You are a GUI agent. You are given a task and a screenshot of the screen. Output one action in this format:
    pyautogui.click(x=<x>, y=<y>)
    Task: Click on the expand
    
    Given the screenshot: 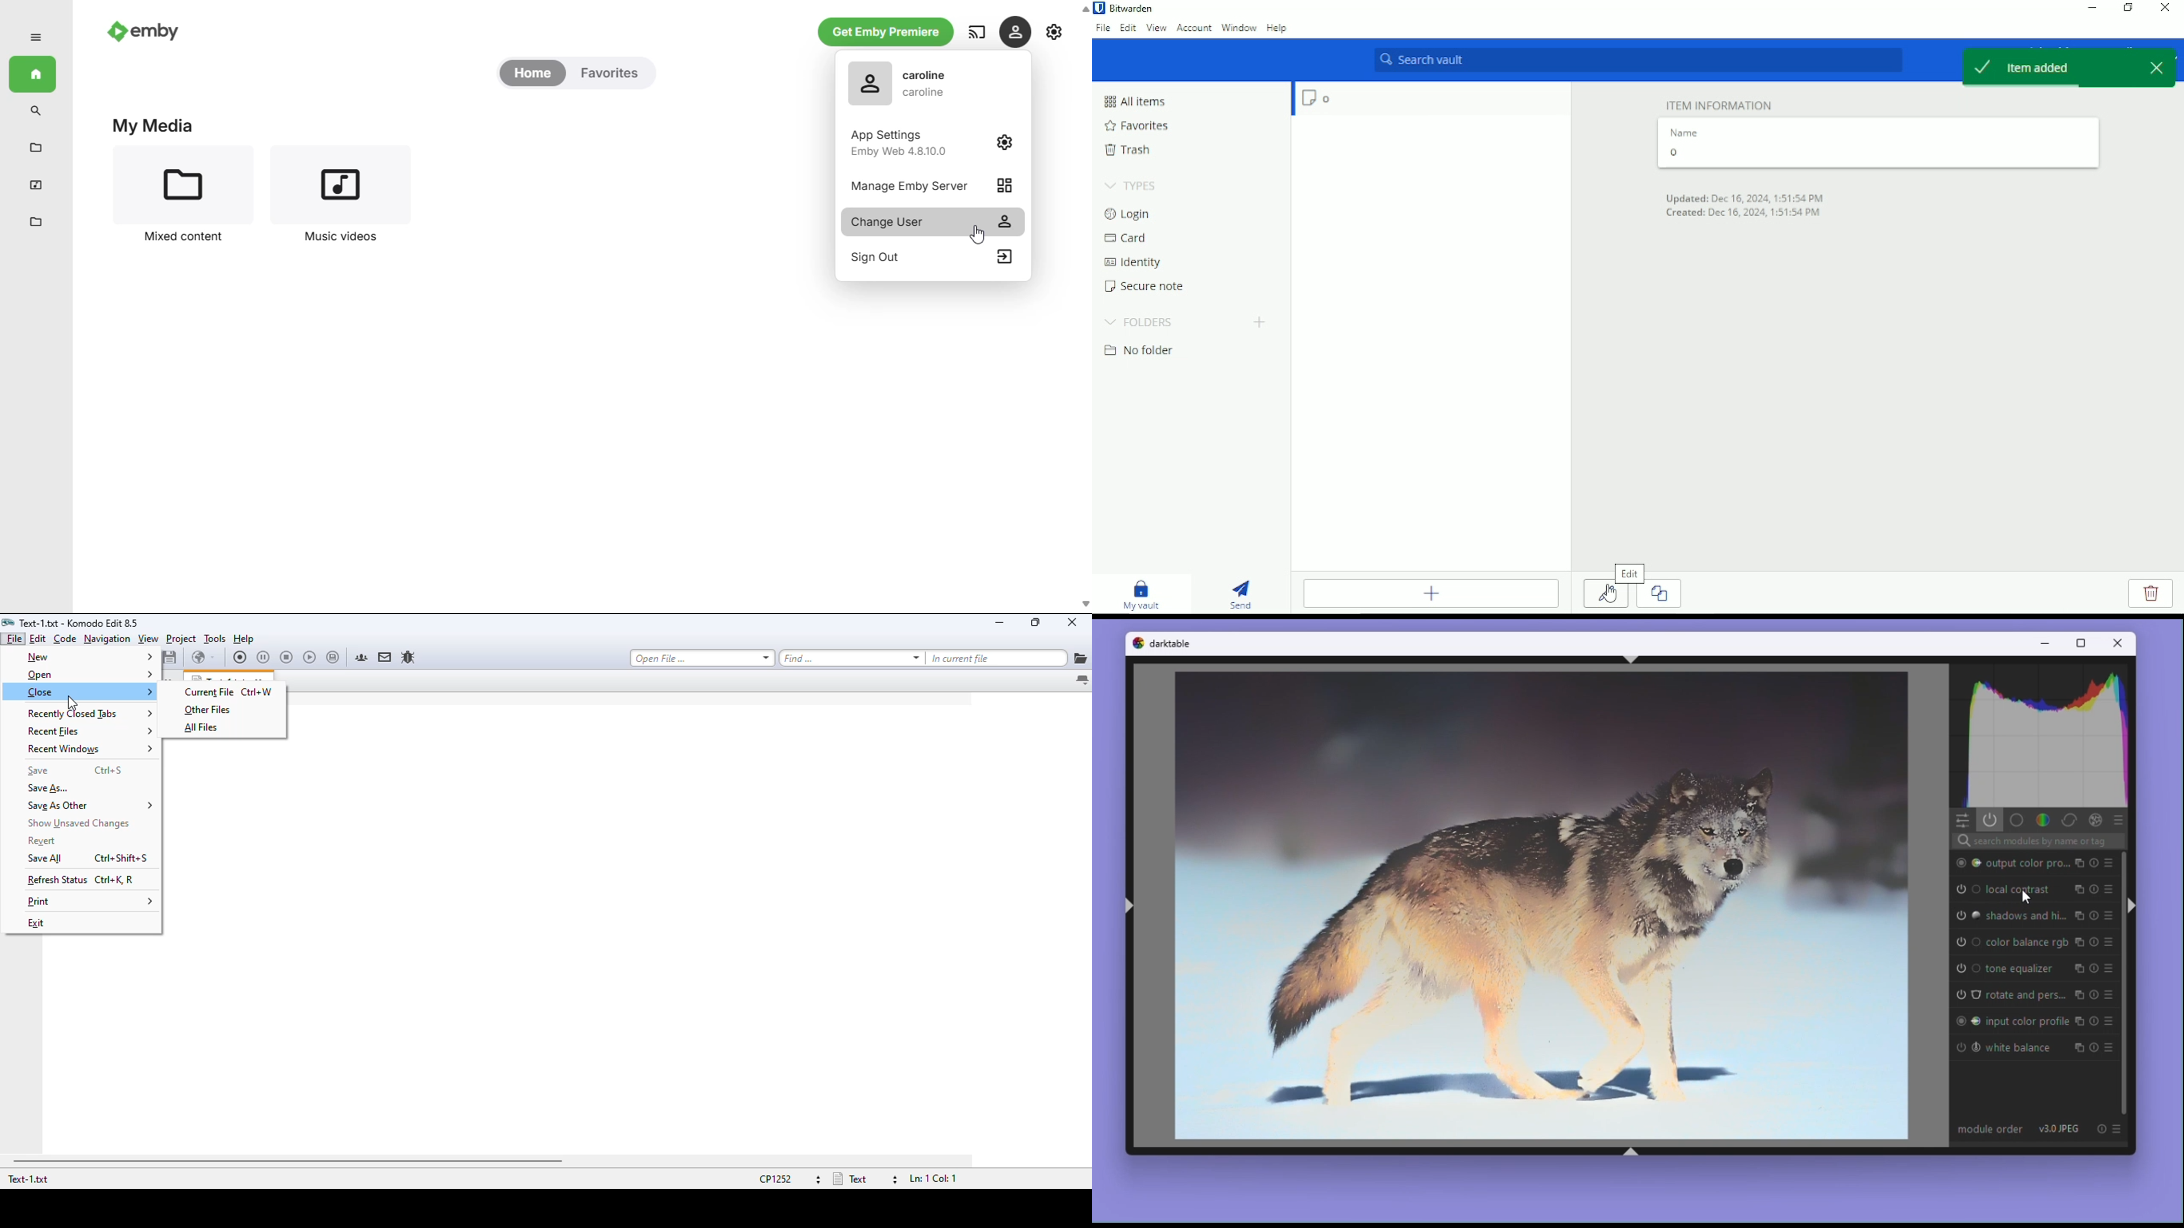 What is the action you would take?
    pyautogui.click(x=35, y=38)
    